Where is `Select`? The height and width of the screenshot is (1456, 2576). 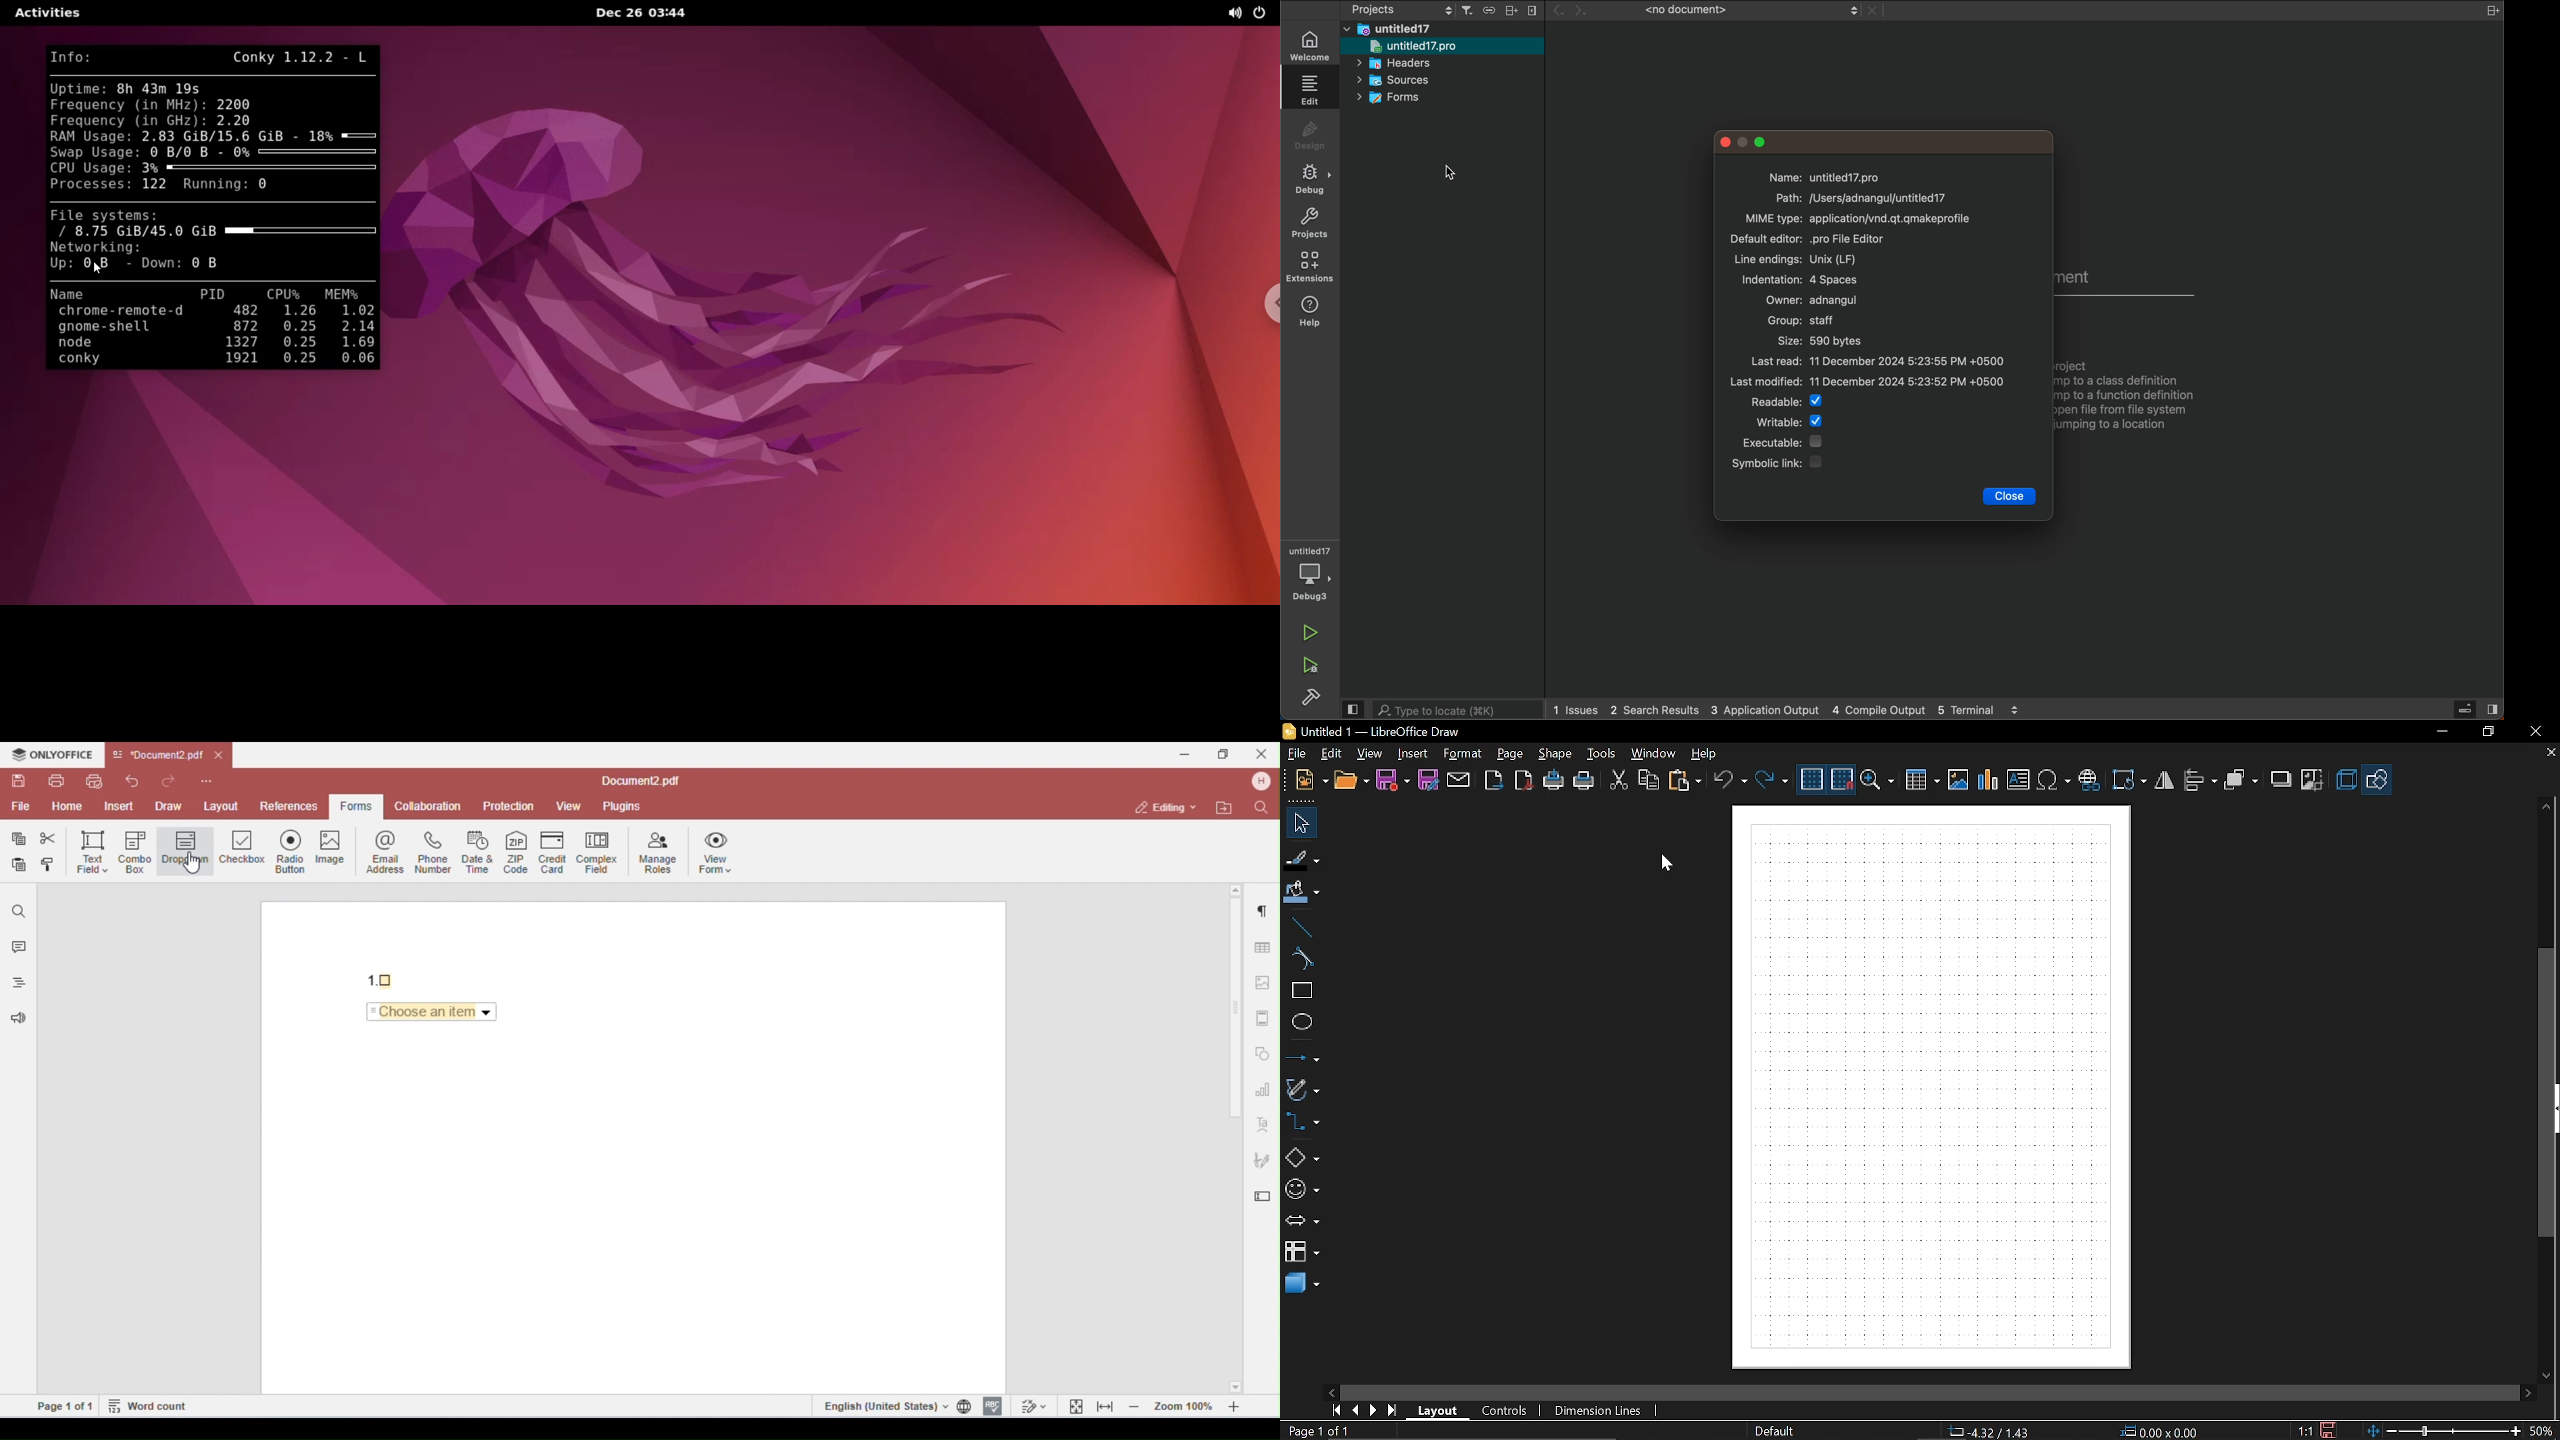 Select is located at coordinates (1298, 823).